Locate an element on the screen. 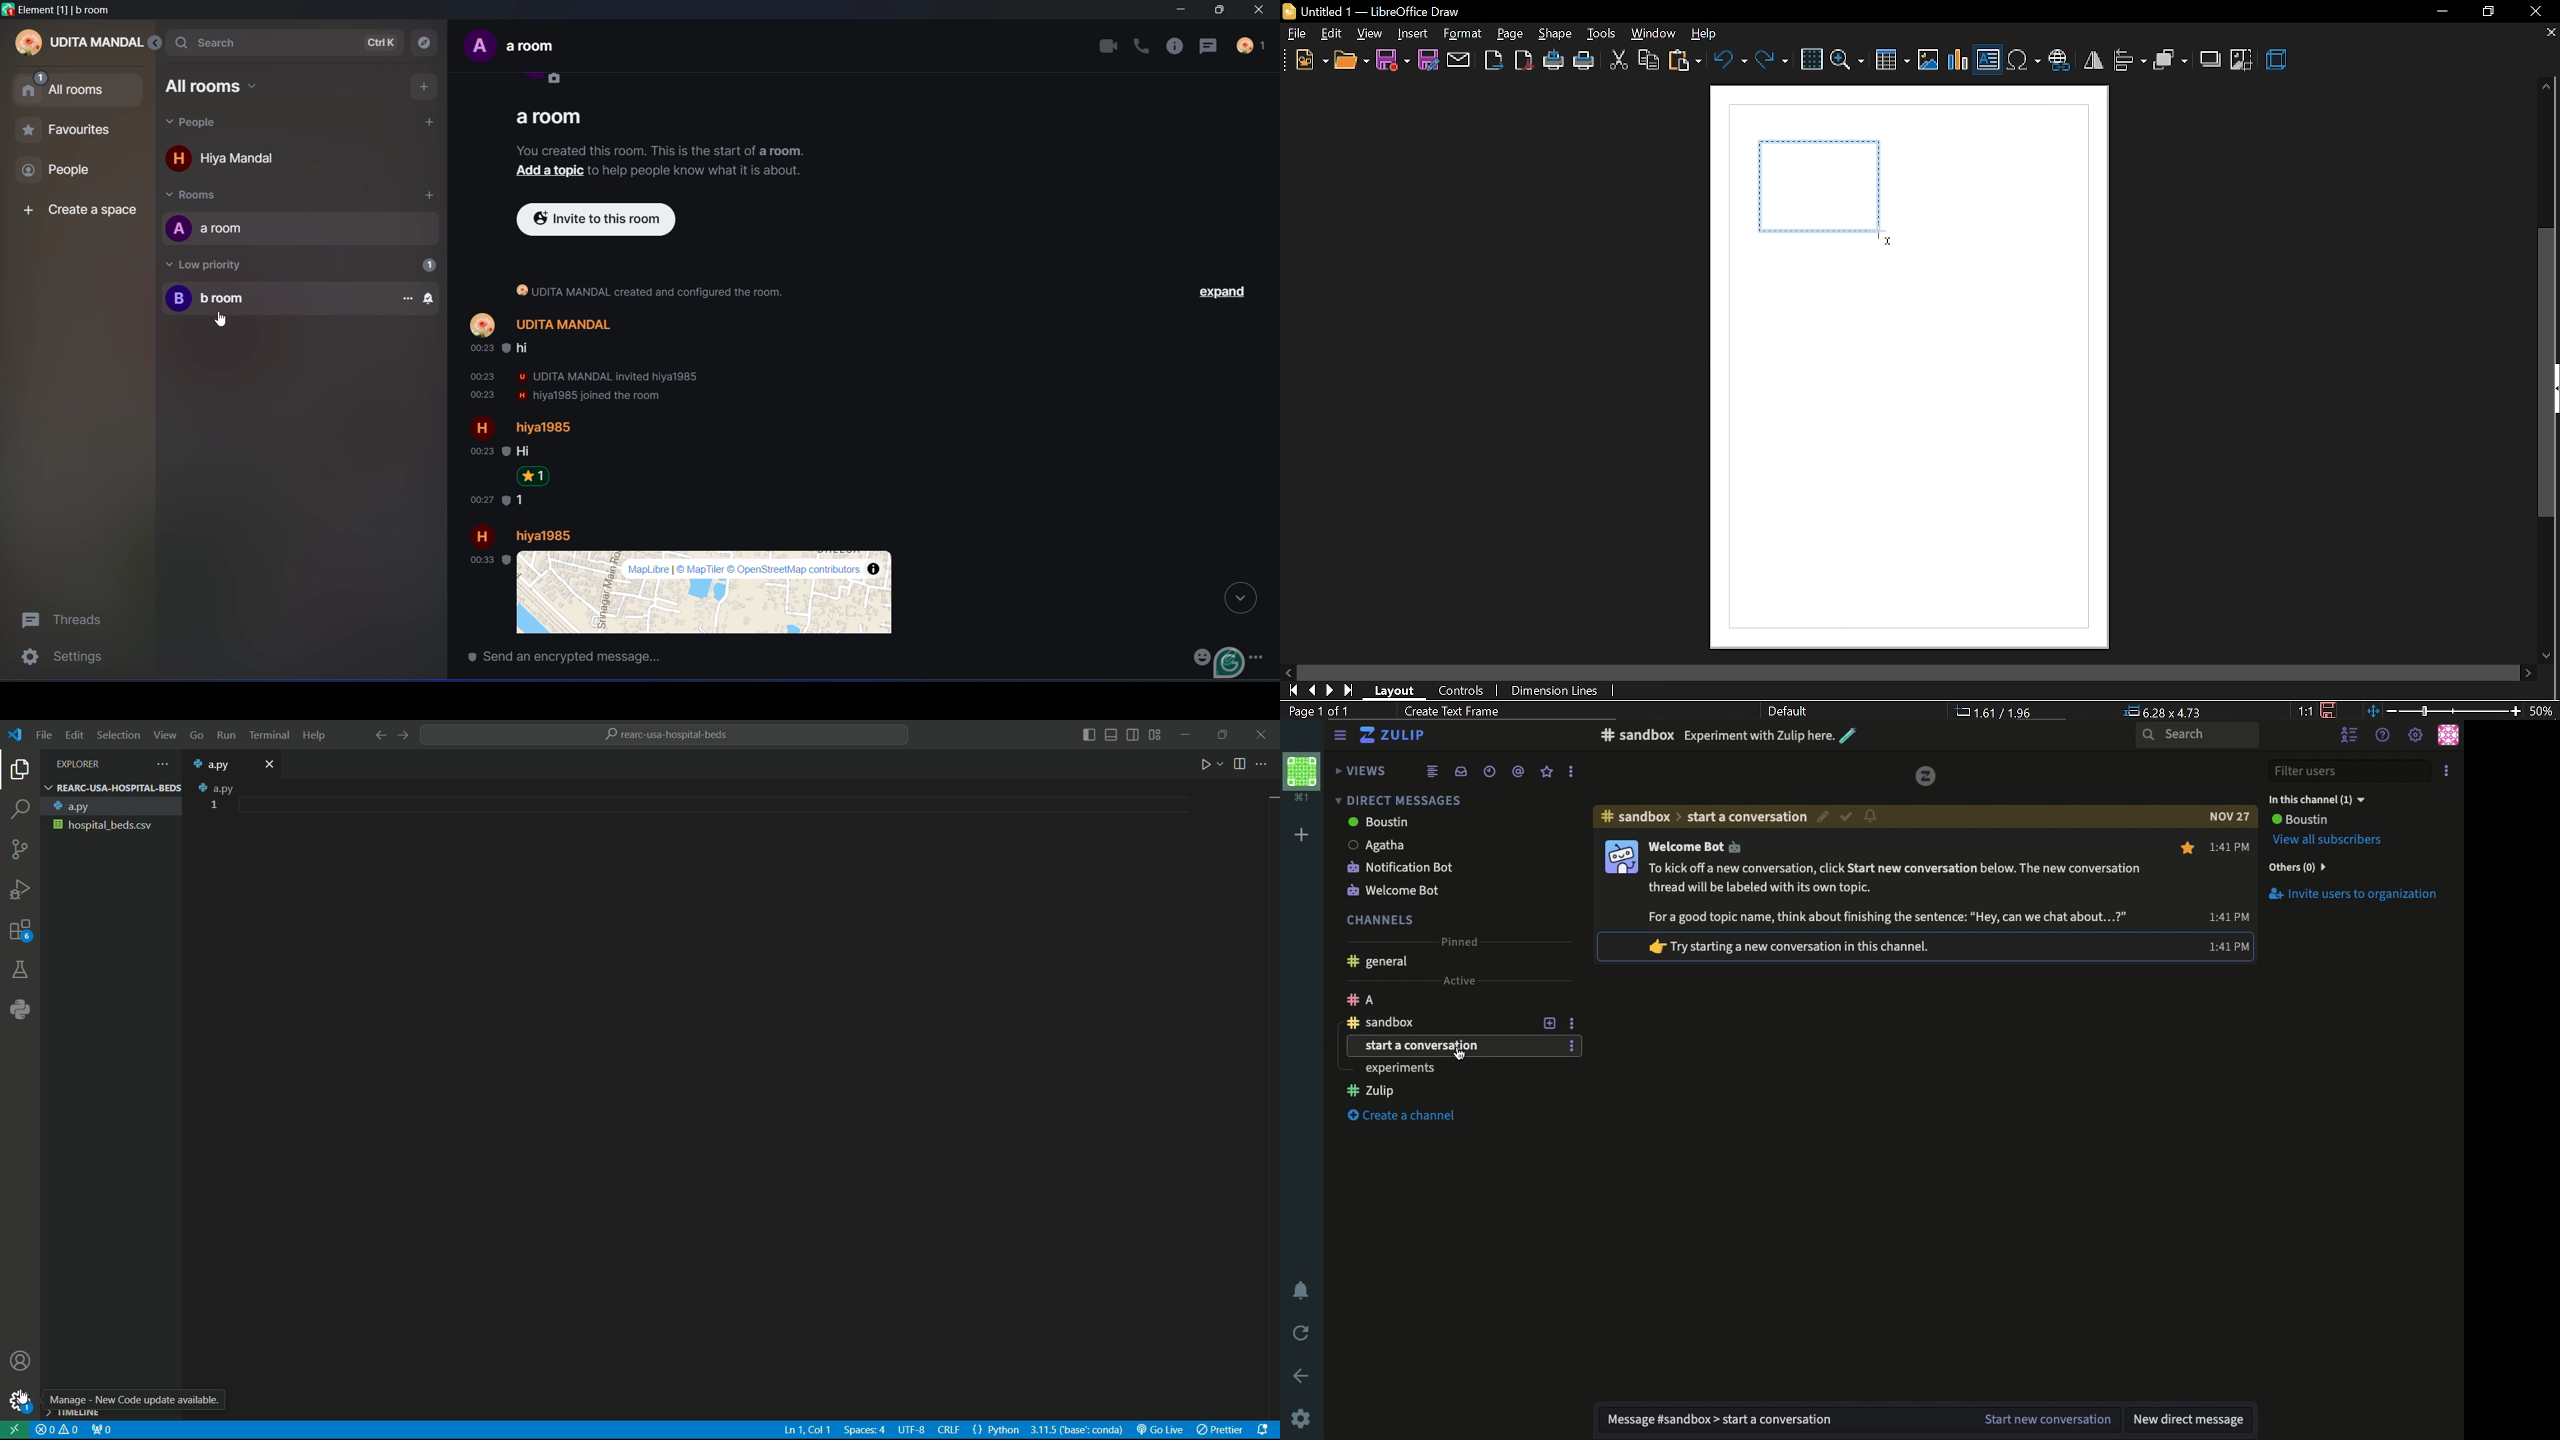 This screenshot has width=2576, height=1456. A a room is located at coordinates (219, 229).